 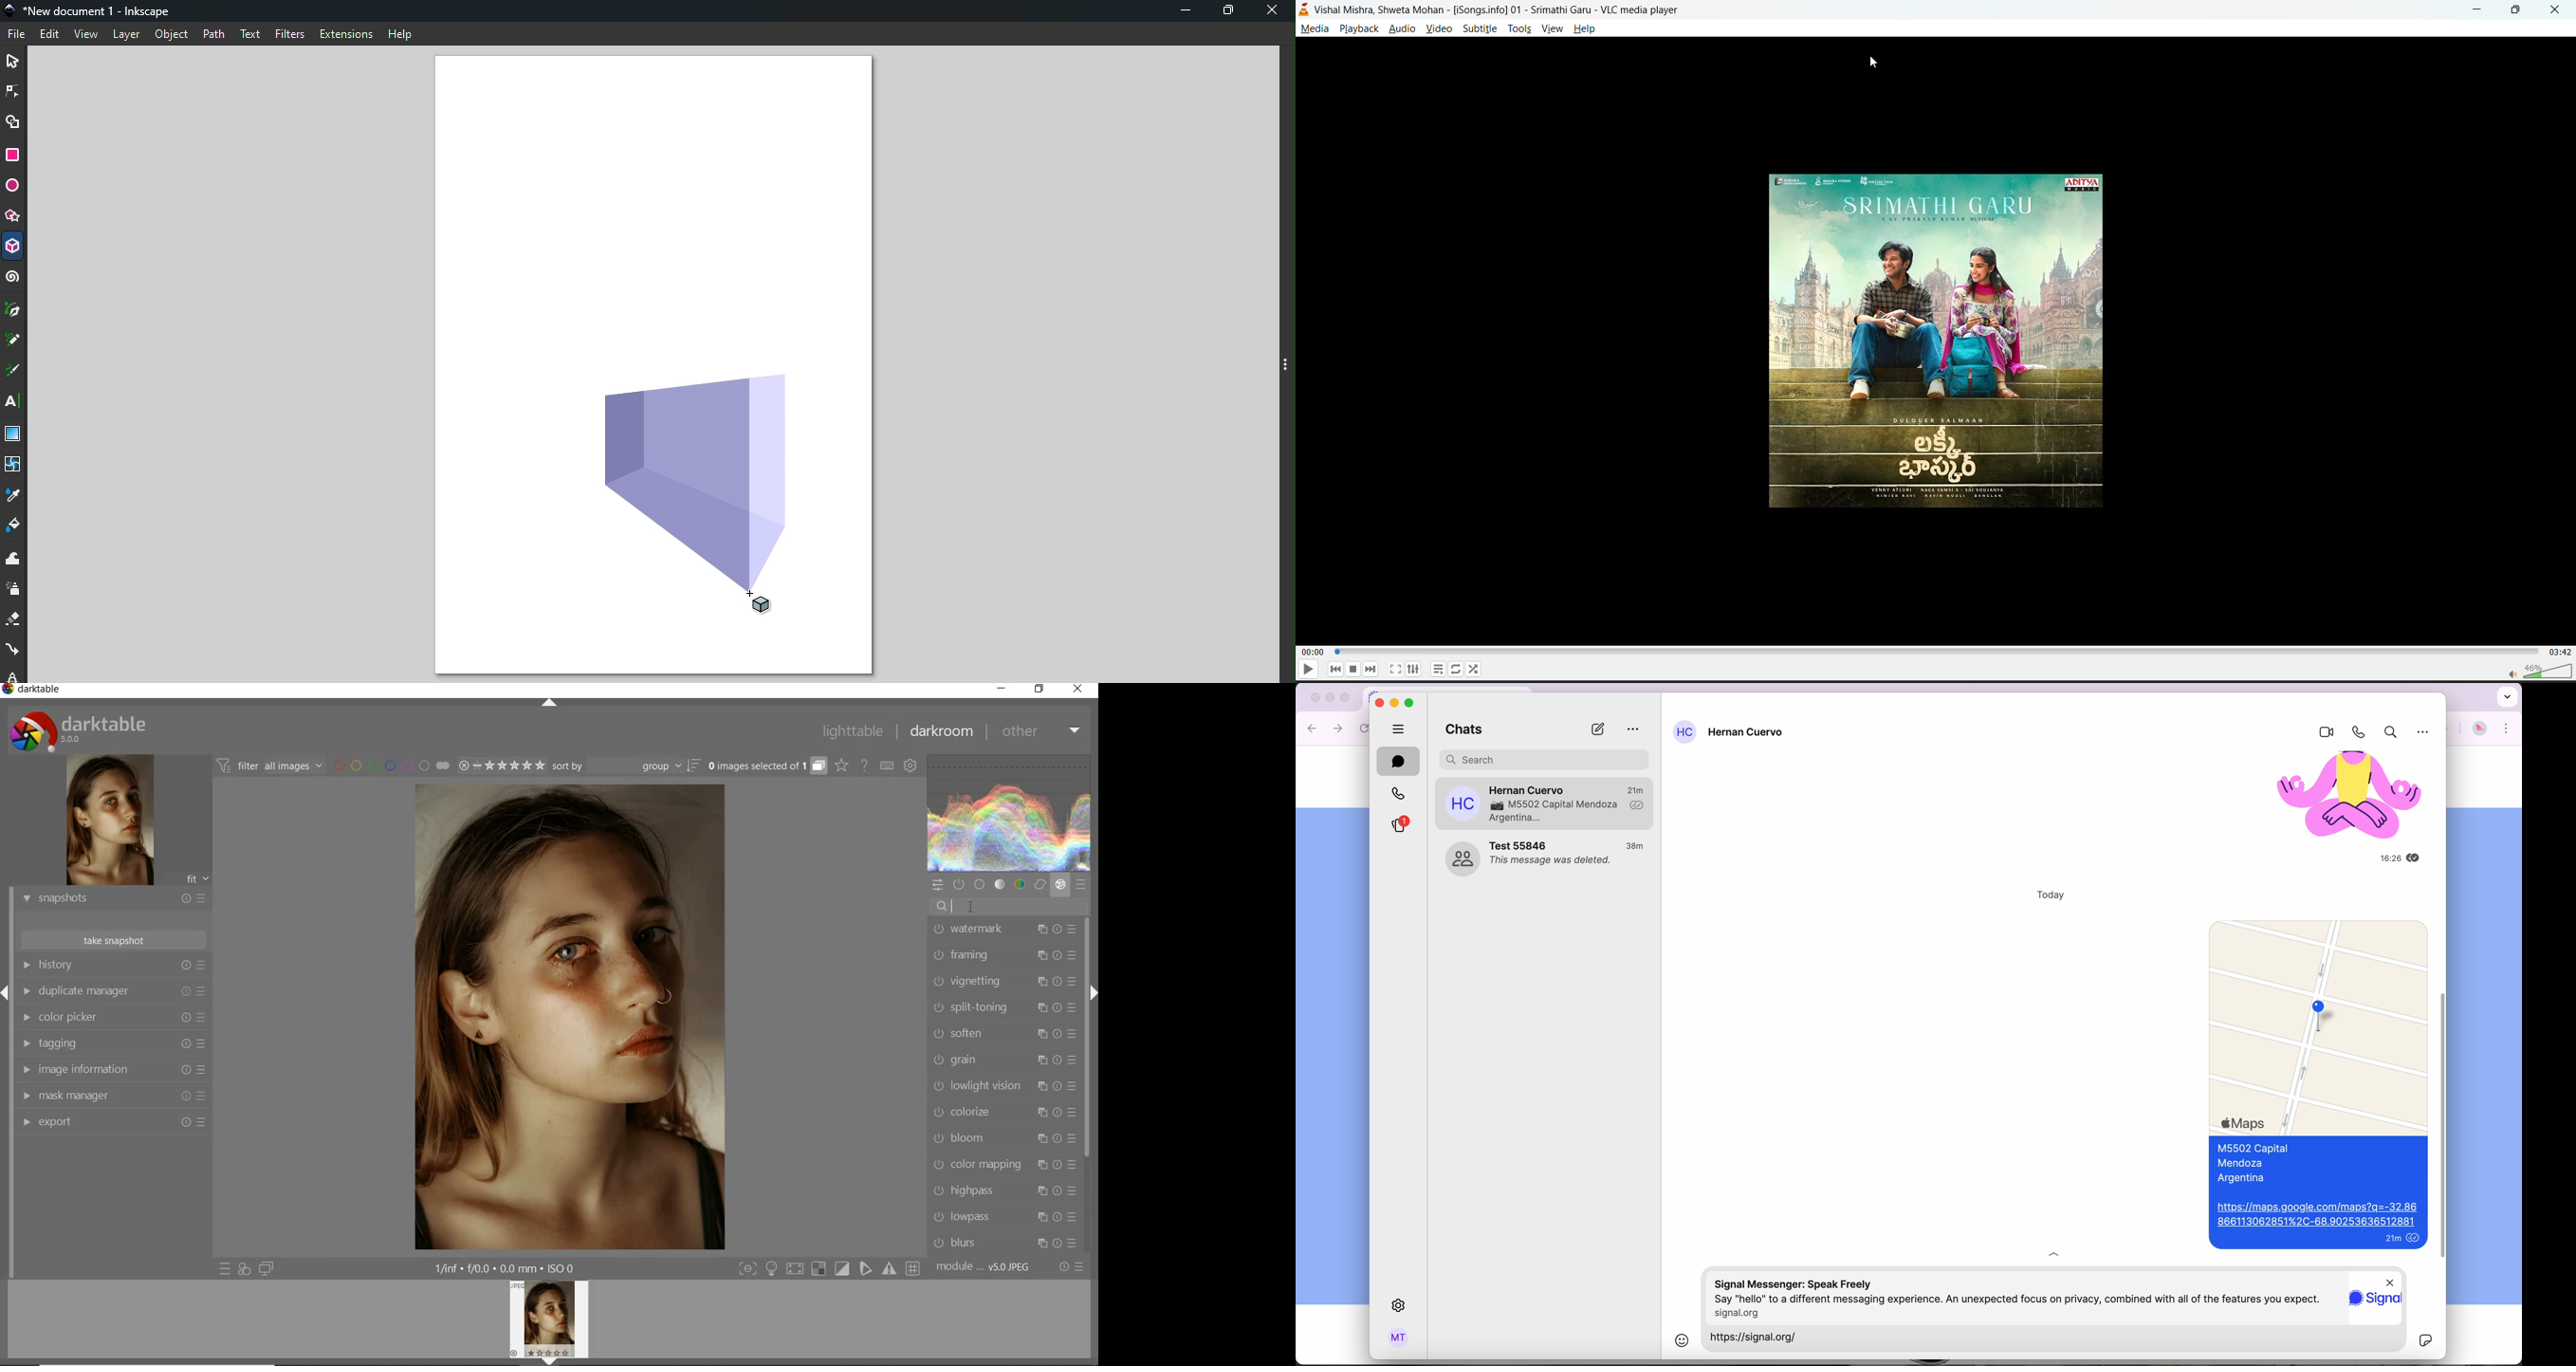 What do you see at coordinates (1685, 732) in the screenshot?
I see `profile icon` at bounding box center [1685, 732].